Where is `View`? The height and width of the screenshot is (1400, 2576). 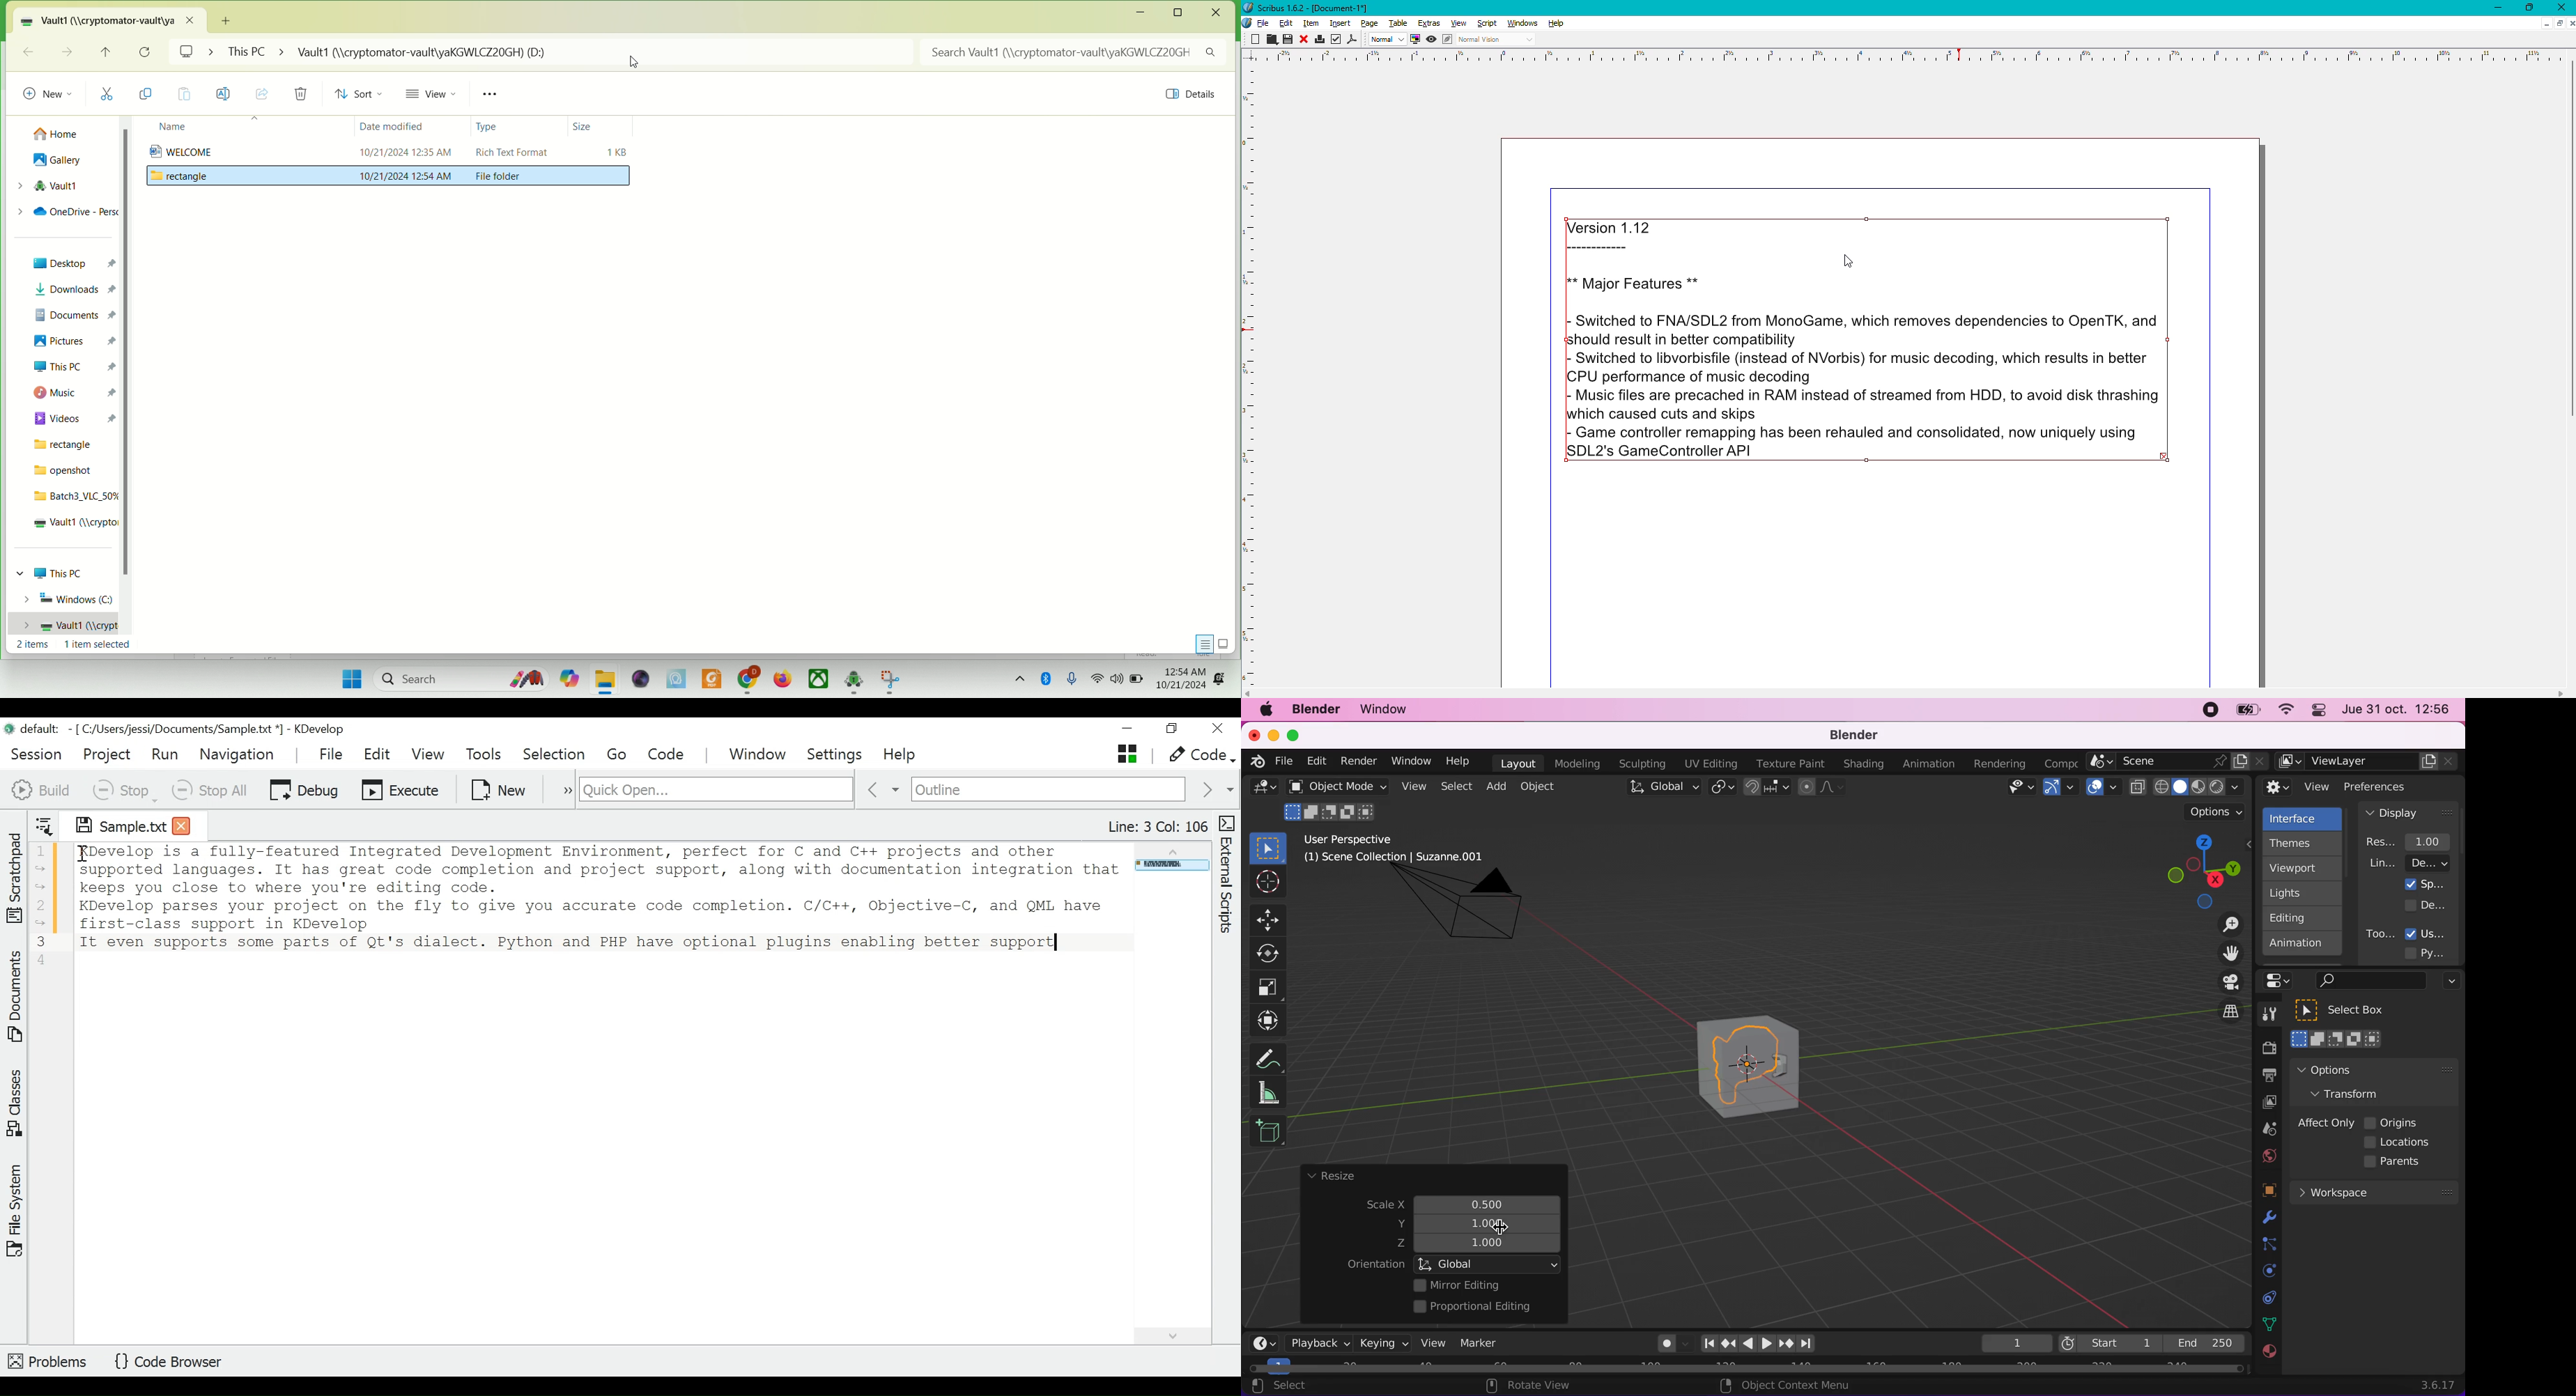 View is located at coordinates (1430, 41).